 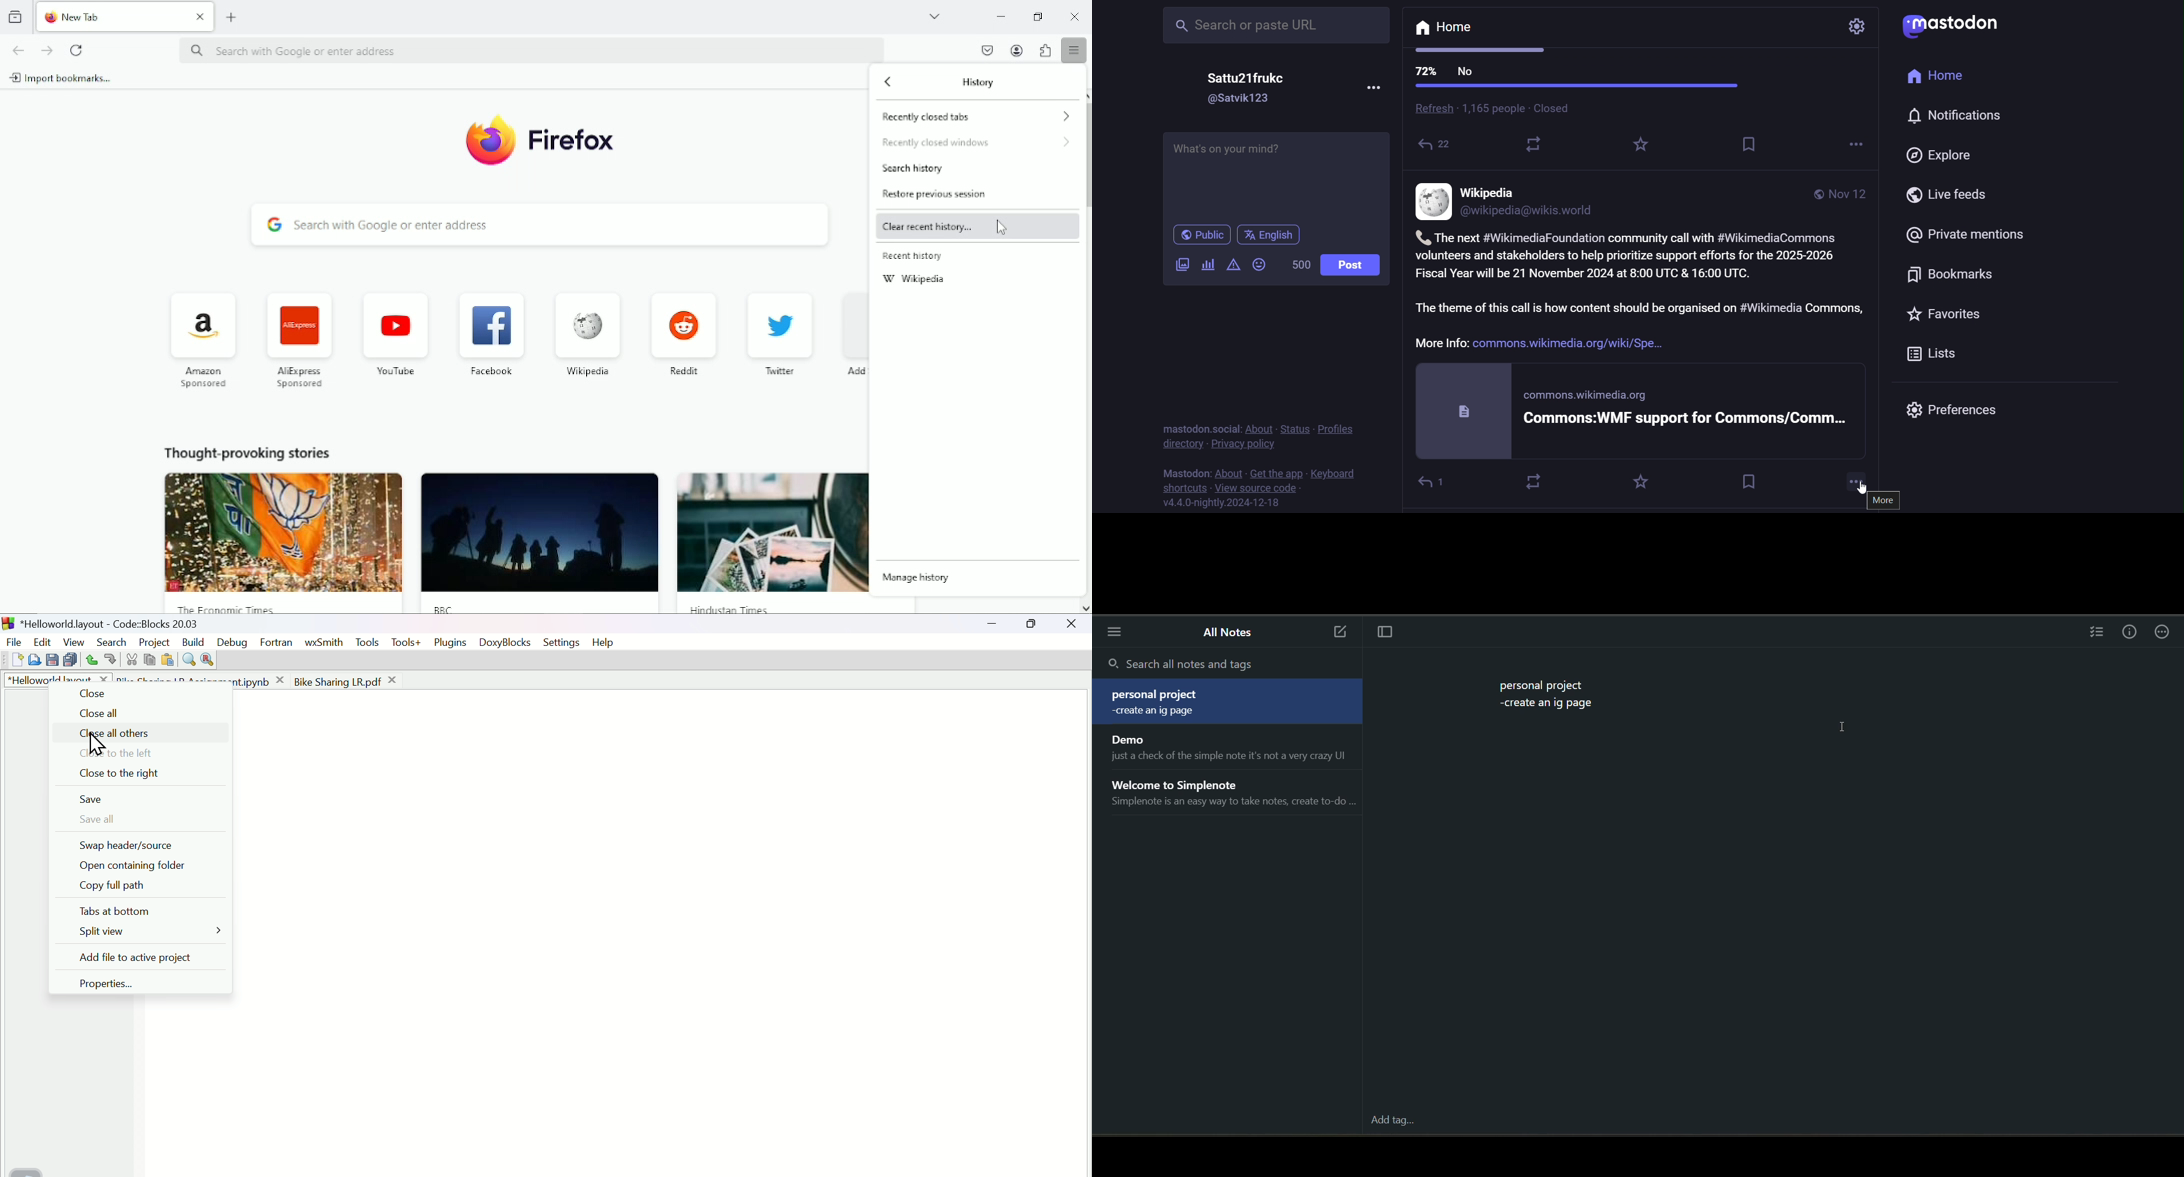 What do you see at coordinates (1444, 28) in the screenshot?
I see `home` at bounding box center [1444, 28].